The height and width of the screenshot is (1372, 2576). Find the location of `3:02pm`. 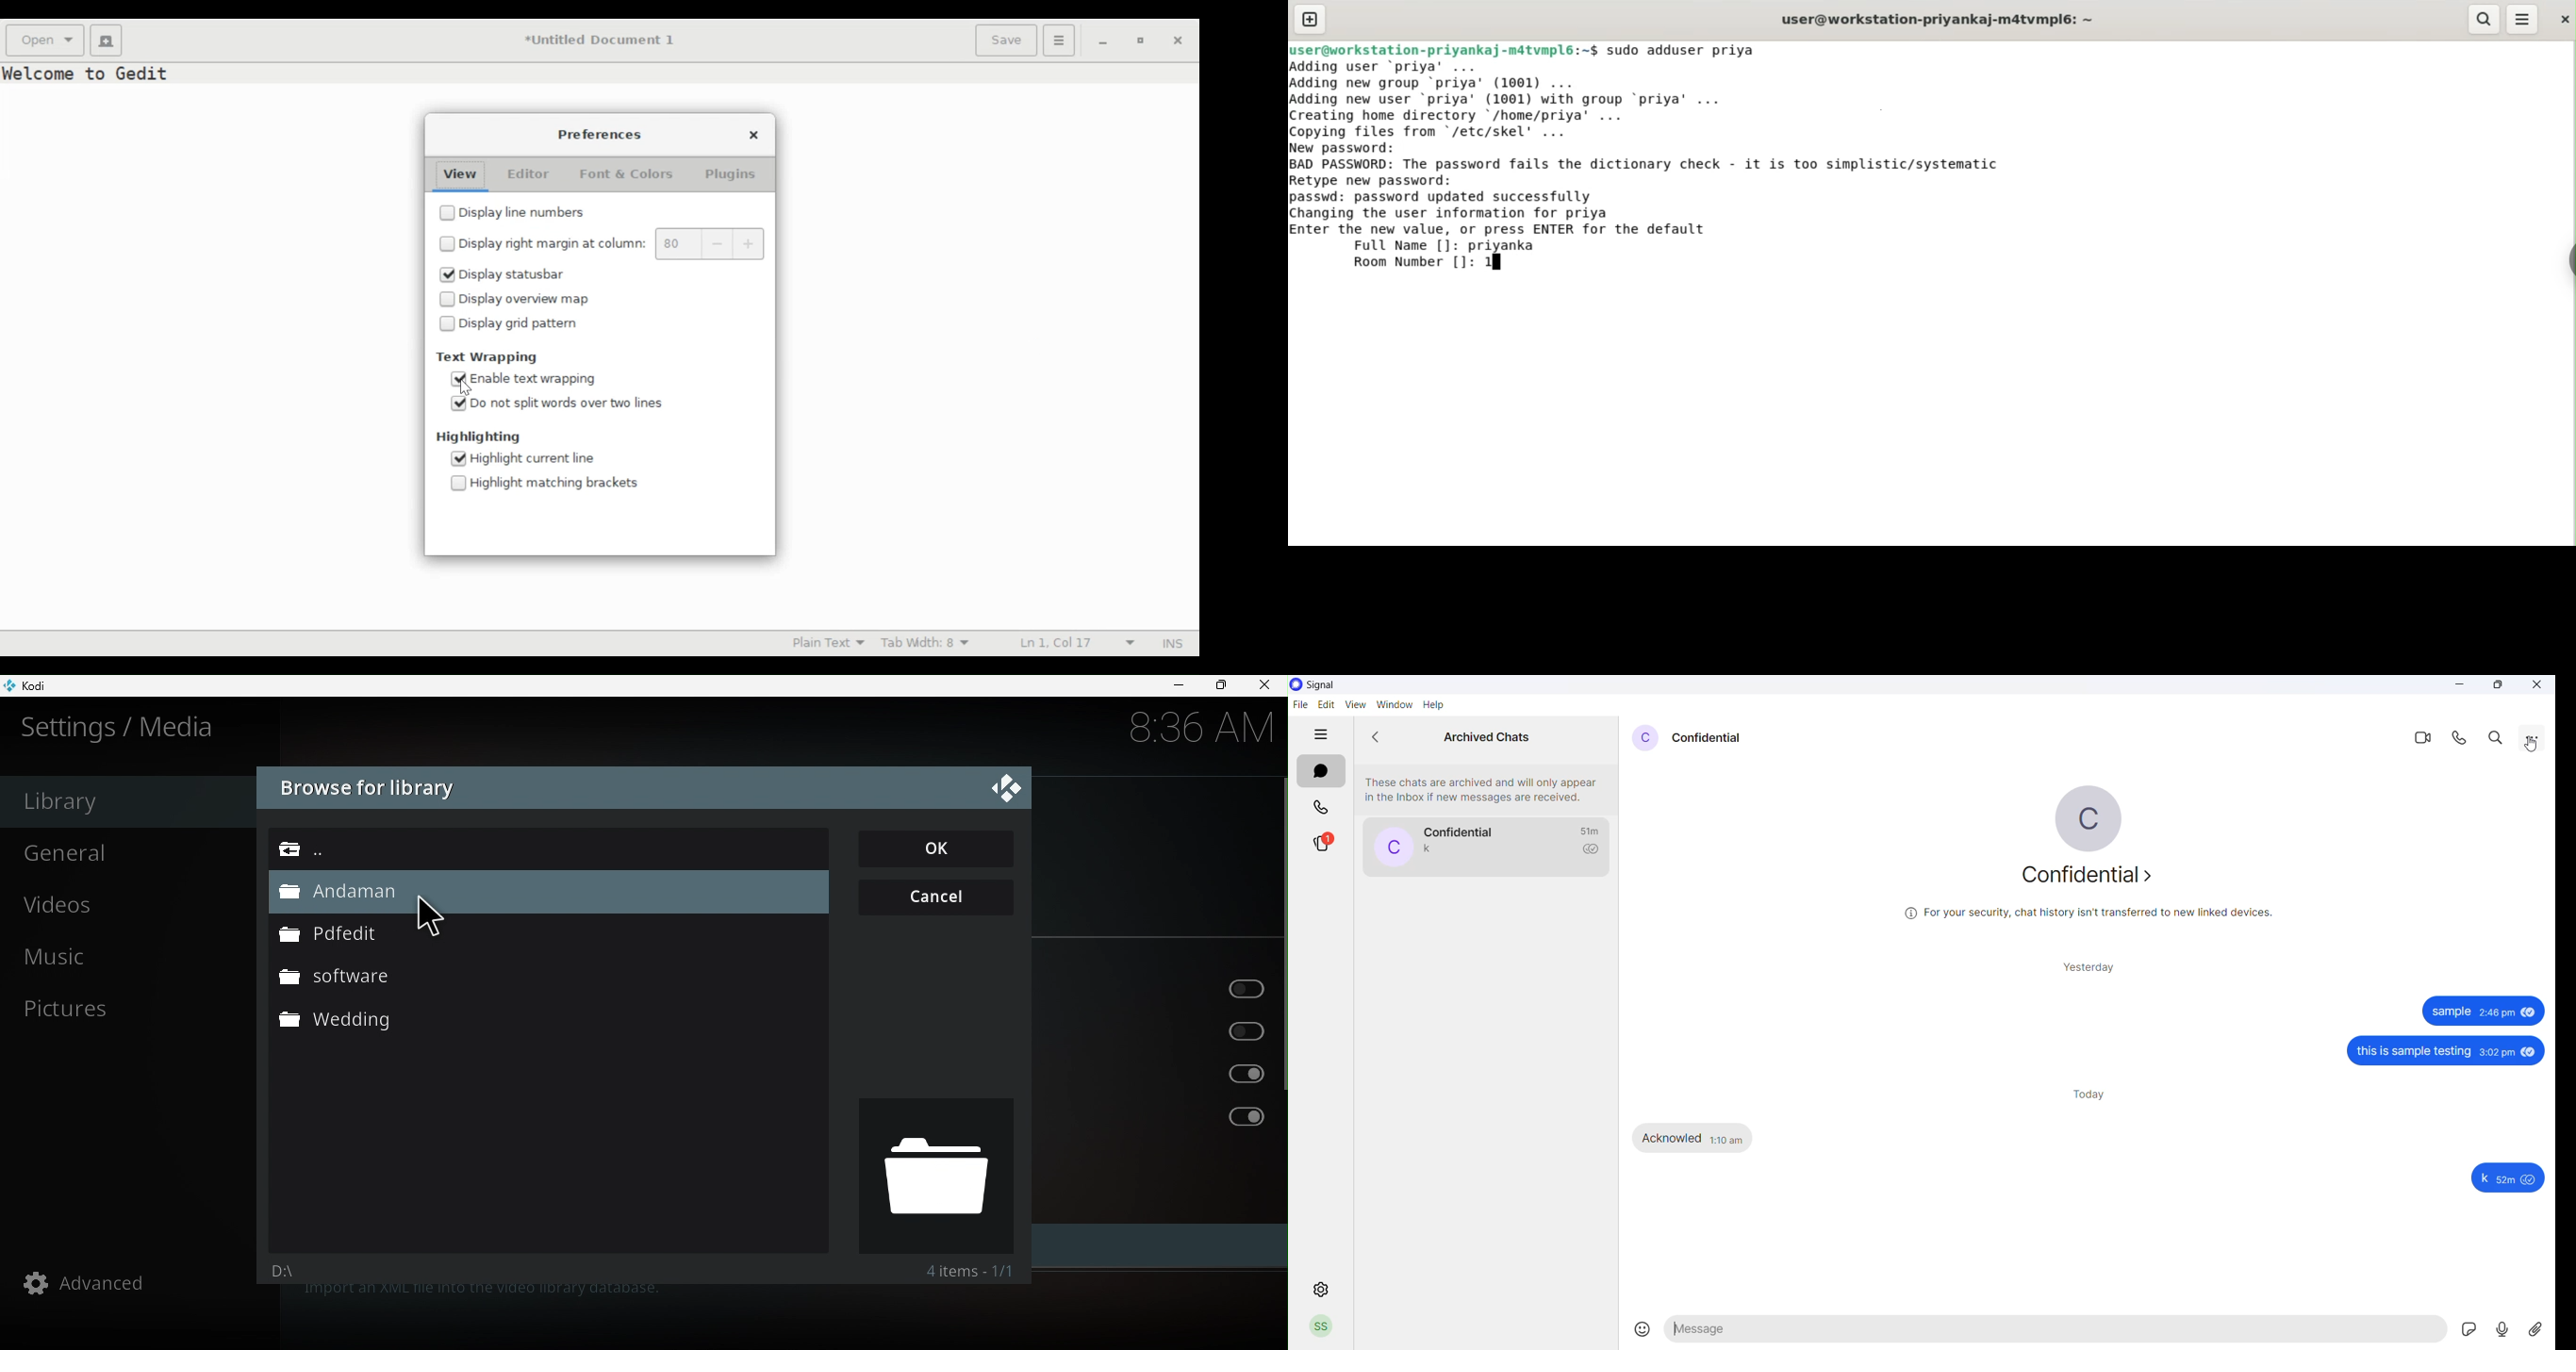

3:02pm is located at coordinates (2497, 1052).